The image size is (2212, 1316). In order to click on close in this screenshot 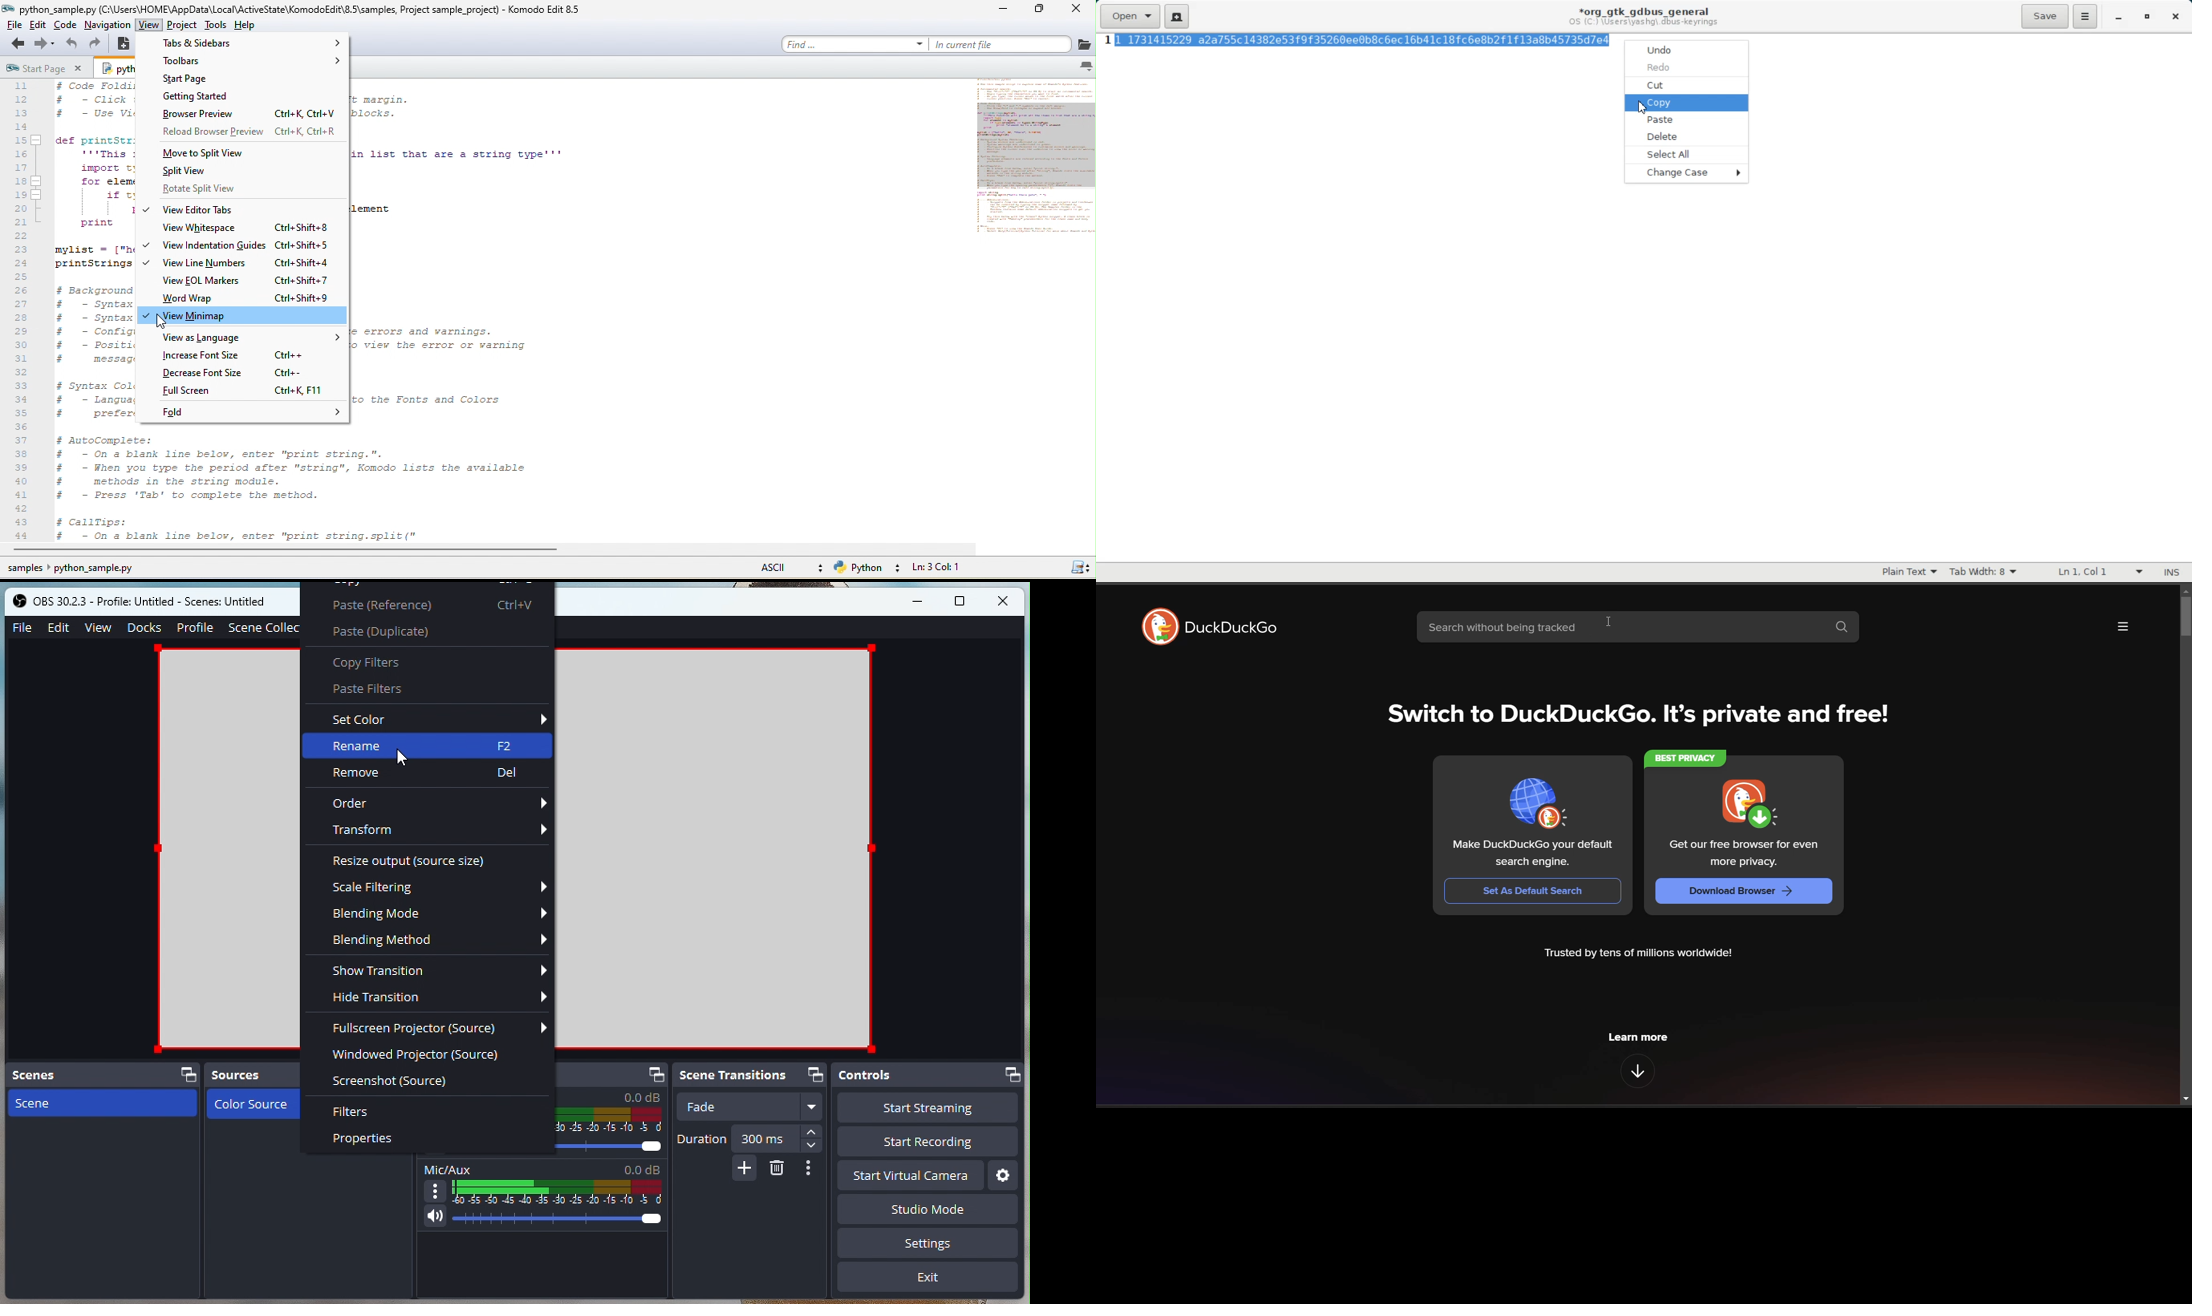, I will do `click(1004, 600)`.